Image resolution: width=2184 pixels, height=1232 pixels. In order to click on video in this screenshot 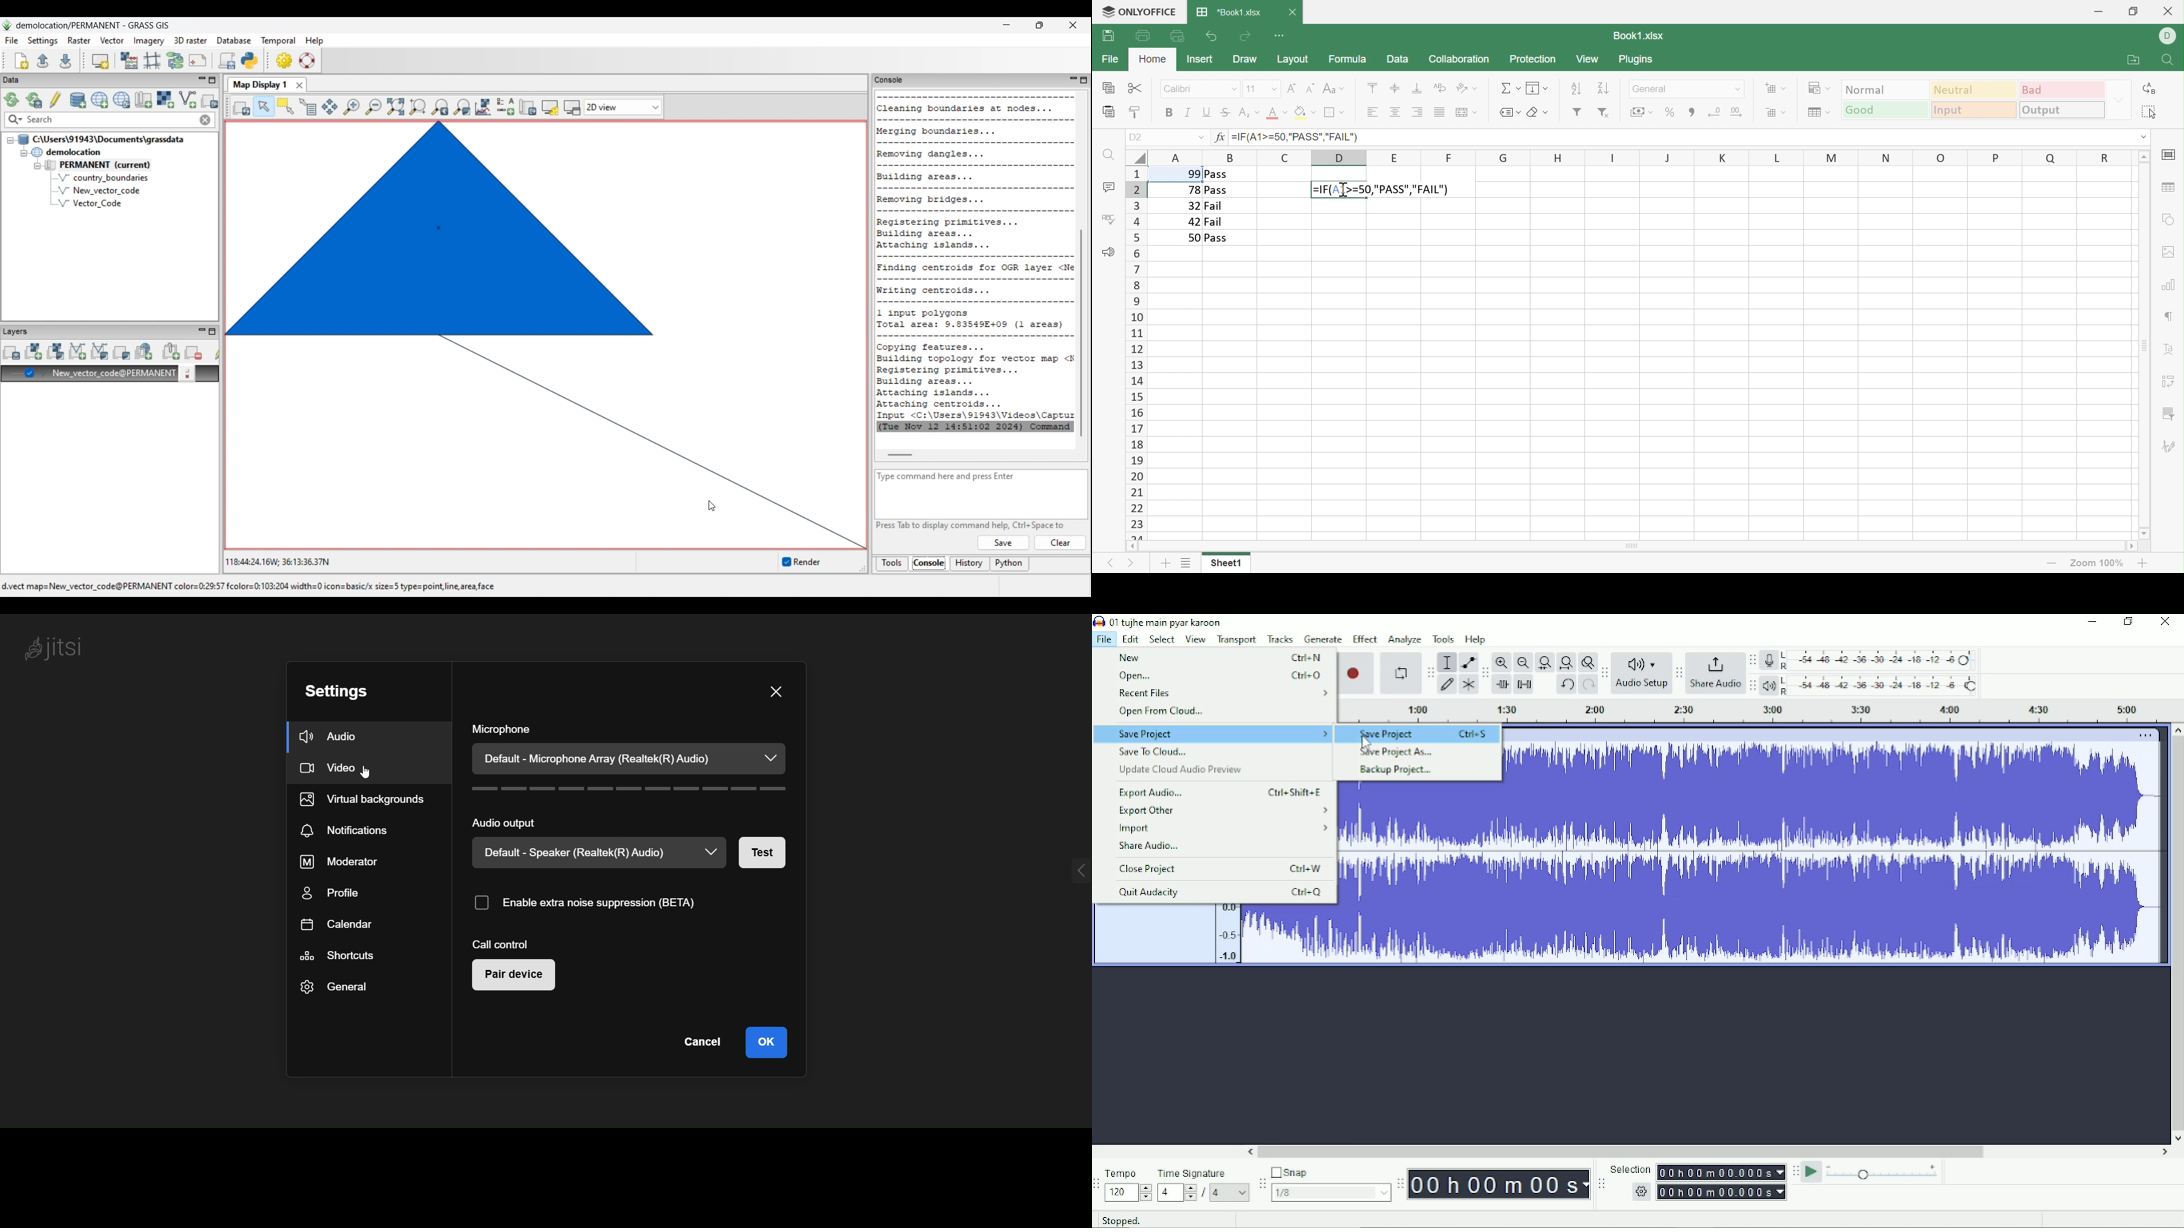, I will do `click(341, 770)`.